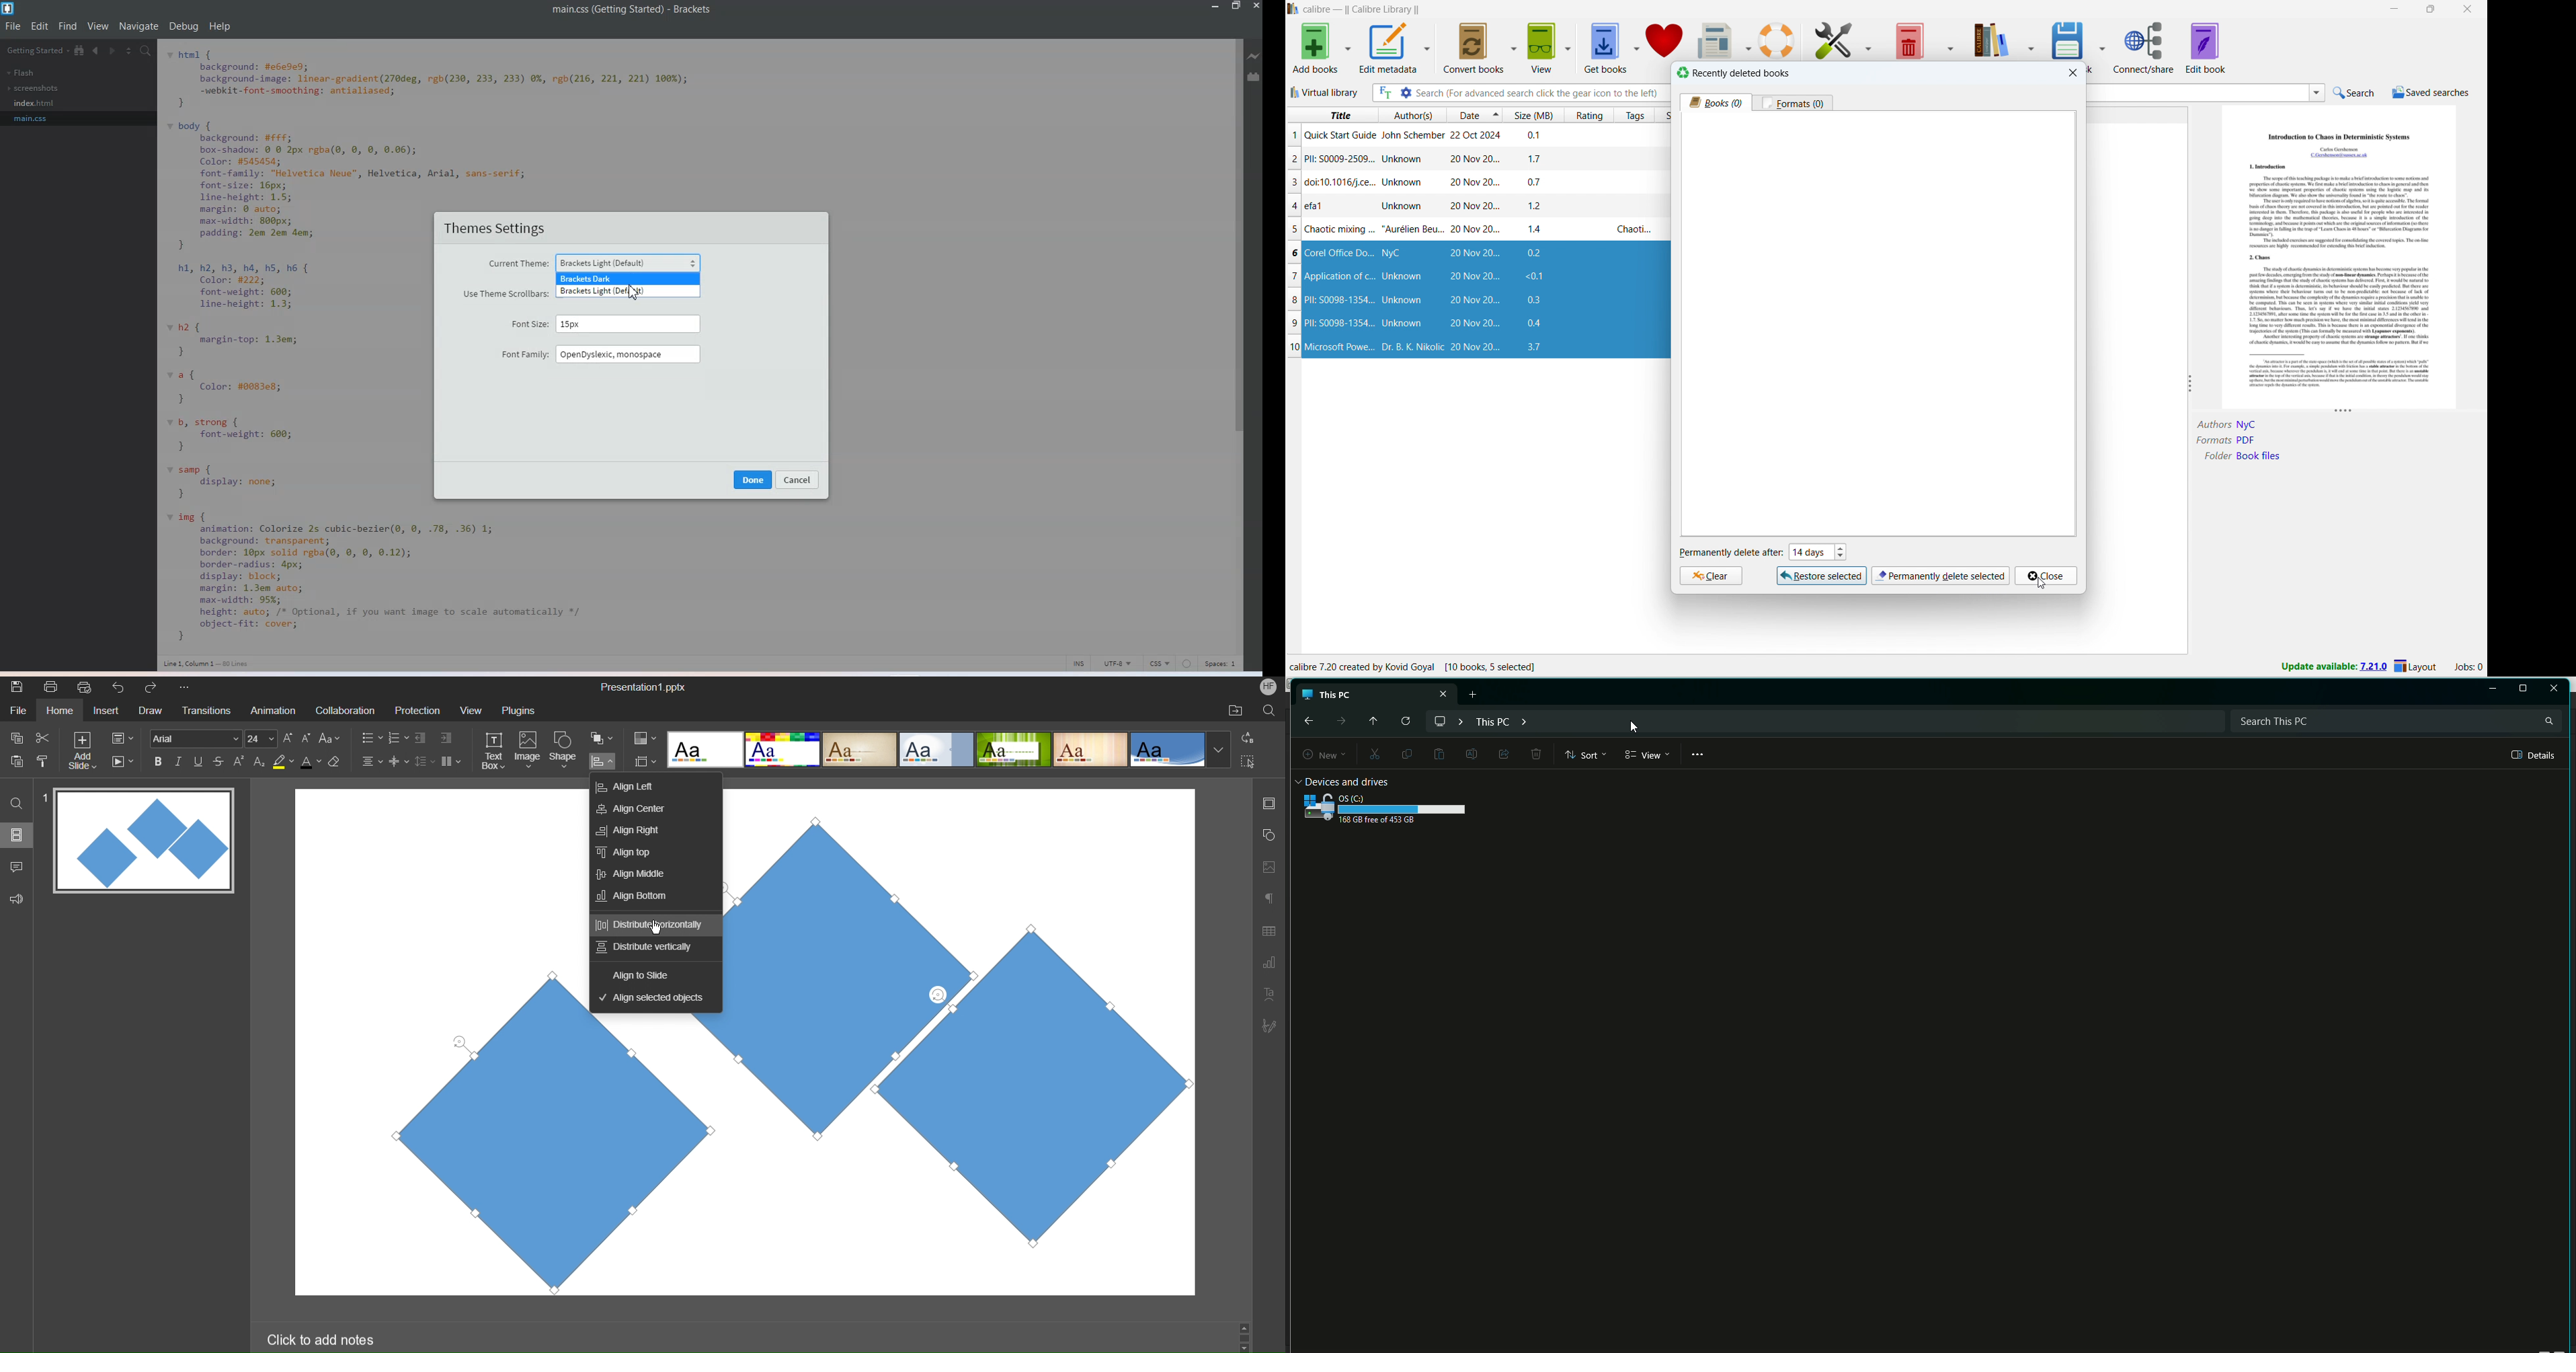 Image resolution: width=2576 pixels, height=1372 pixels. What do you see at coordinates (1535, 755) in the screenshot?
I see `Delete` at bounding box center [1535, 755].